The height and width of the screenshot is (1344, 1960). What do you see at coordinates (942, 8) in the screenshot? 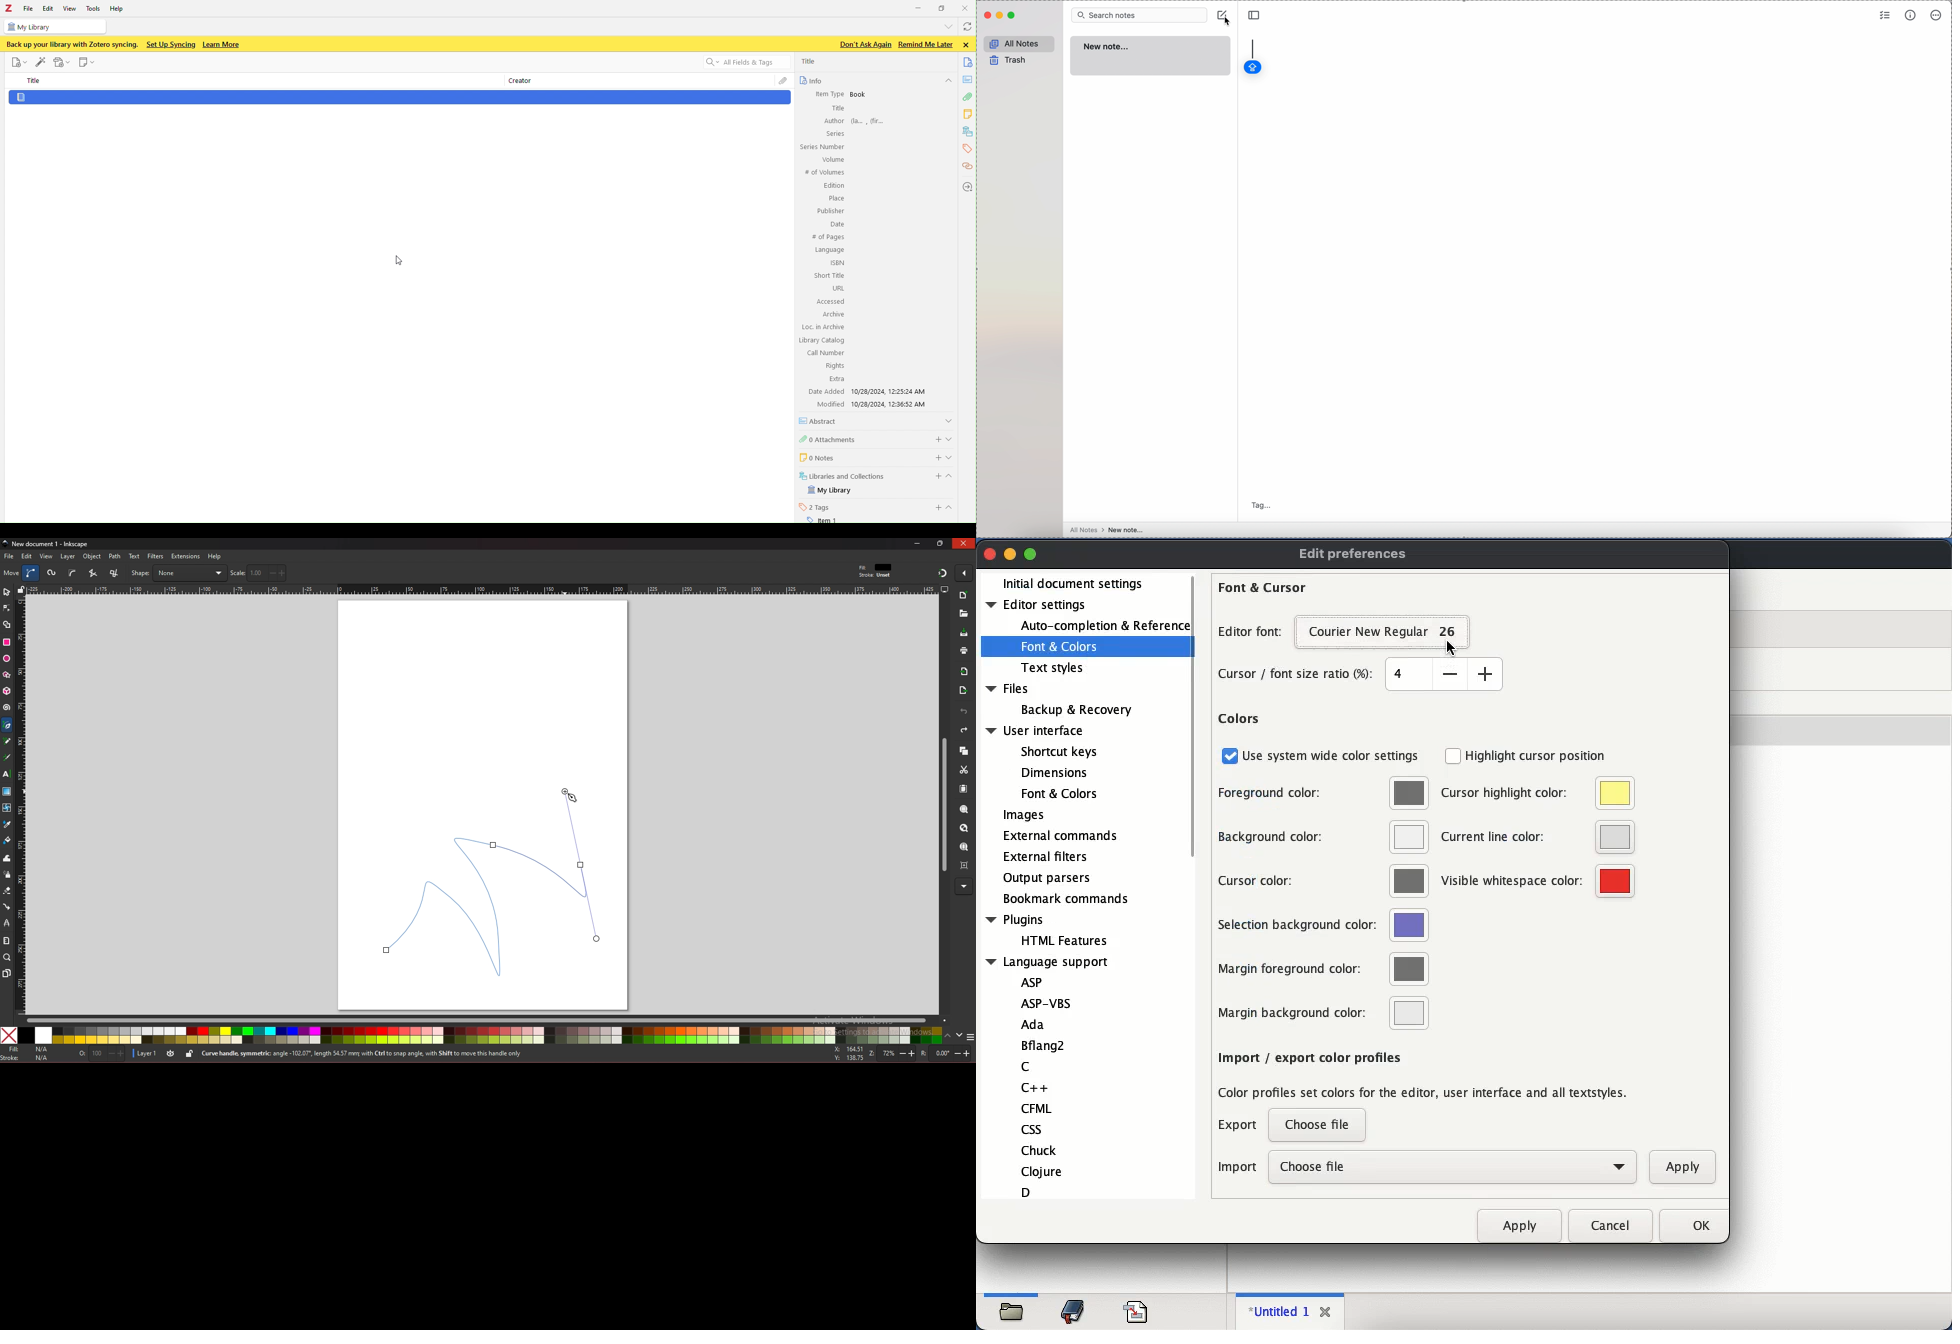
I see `Box` at bounding box center [942, 8].